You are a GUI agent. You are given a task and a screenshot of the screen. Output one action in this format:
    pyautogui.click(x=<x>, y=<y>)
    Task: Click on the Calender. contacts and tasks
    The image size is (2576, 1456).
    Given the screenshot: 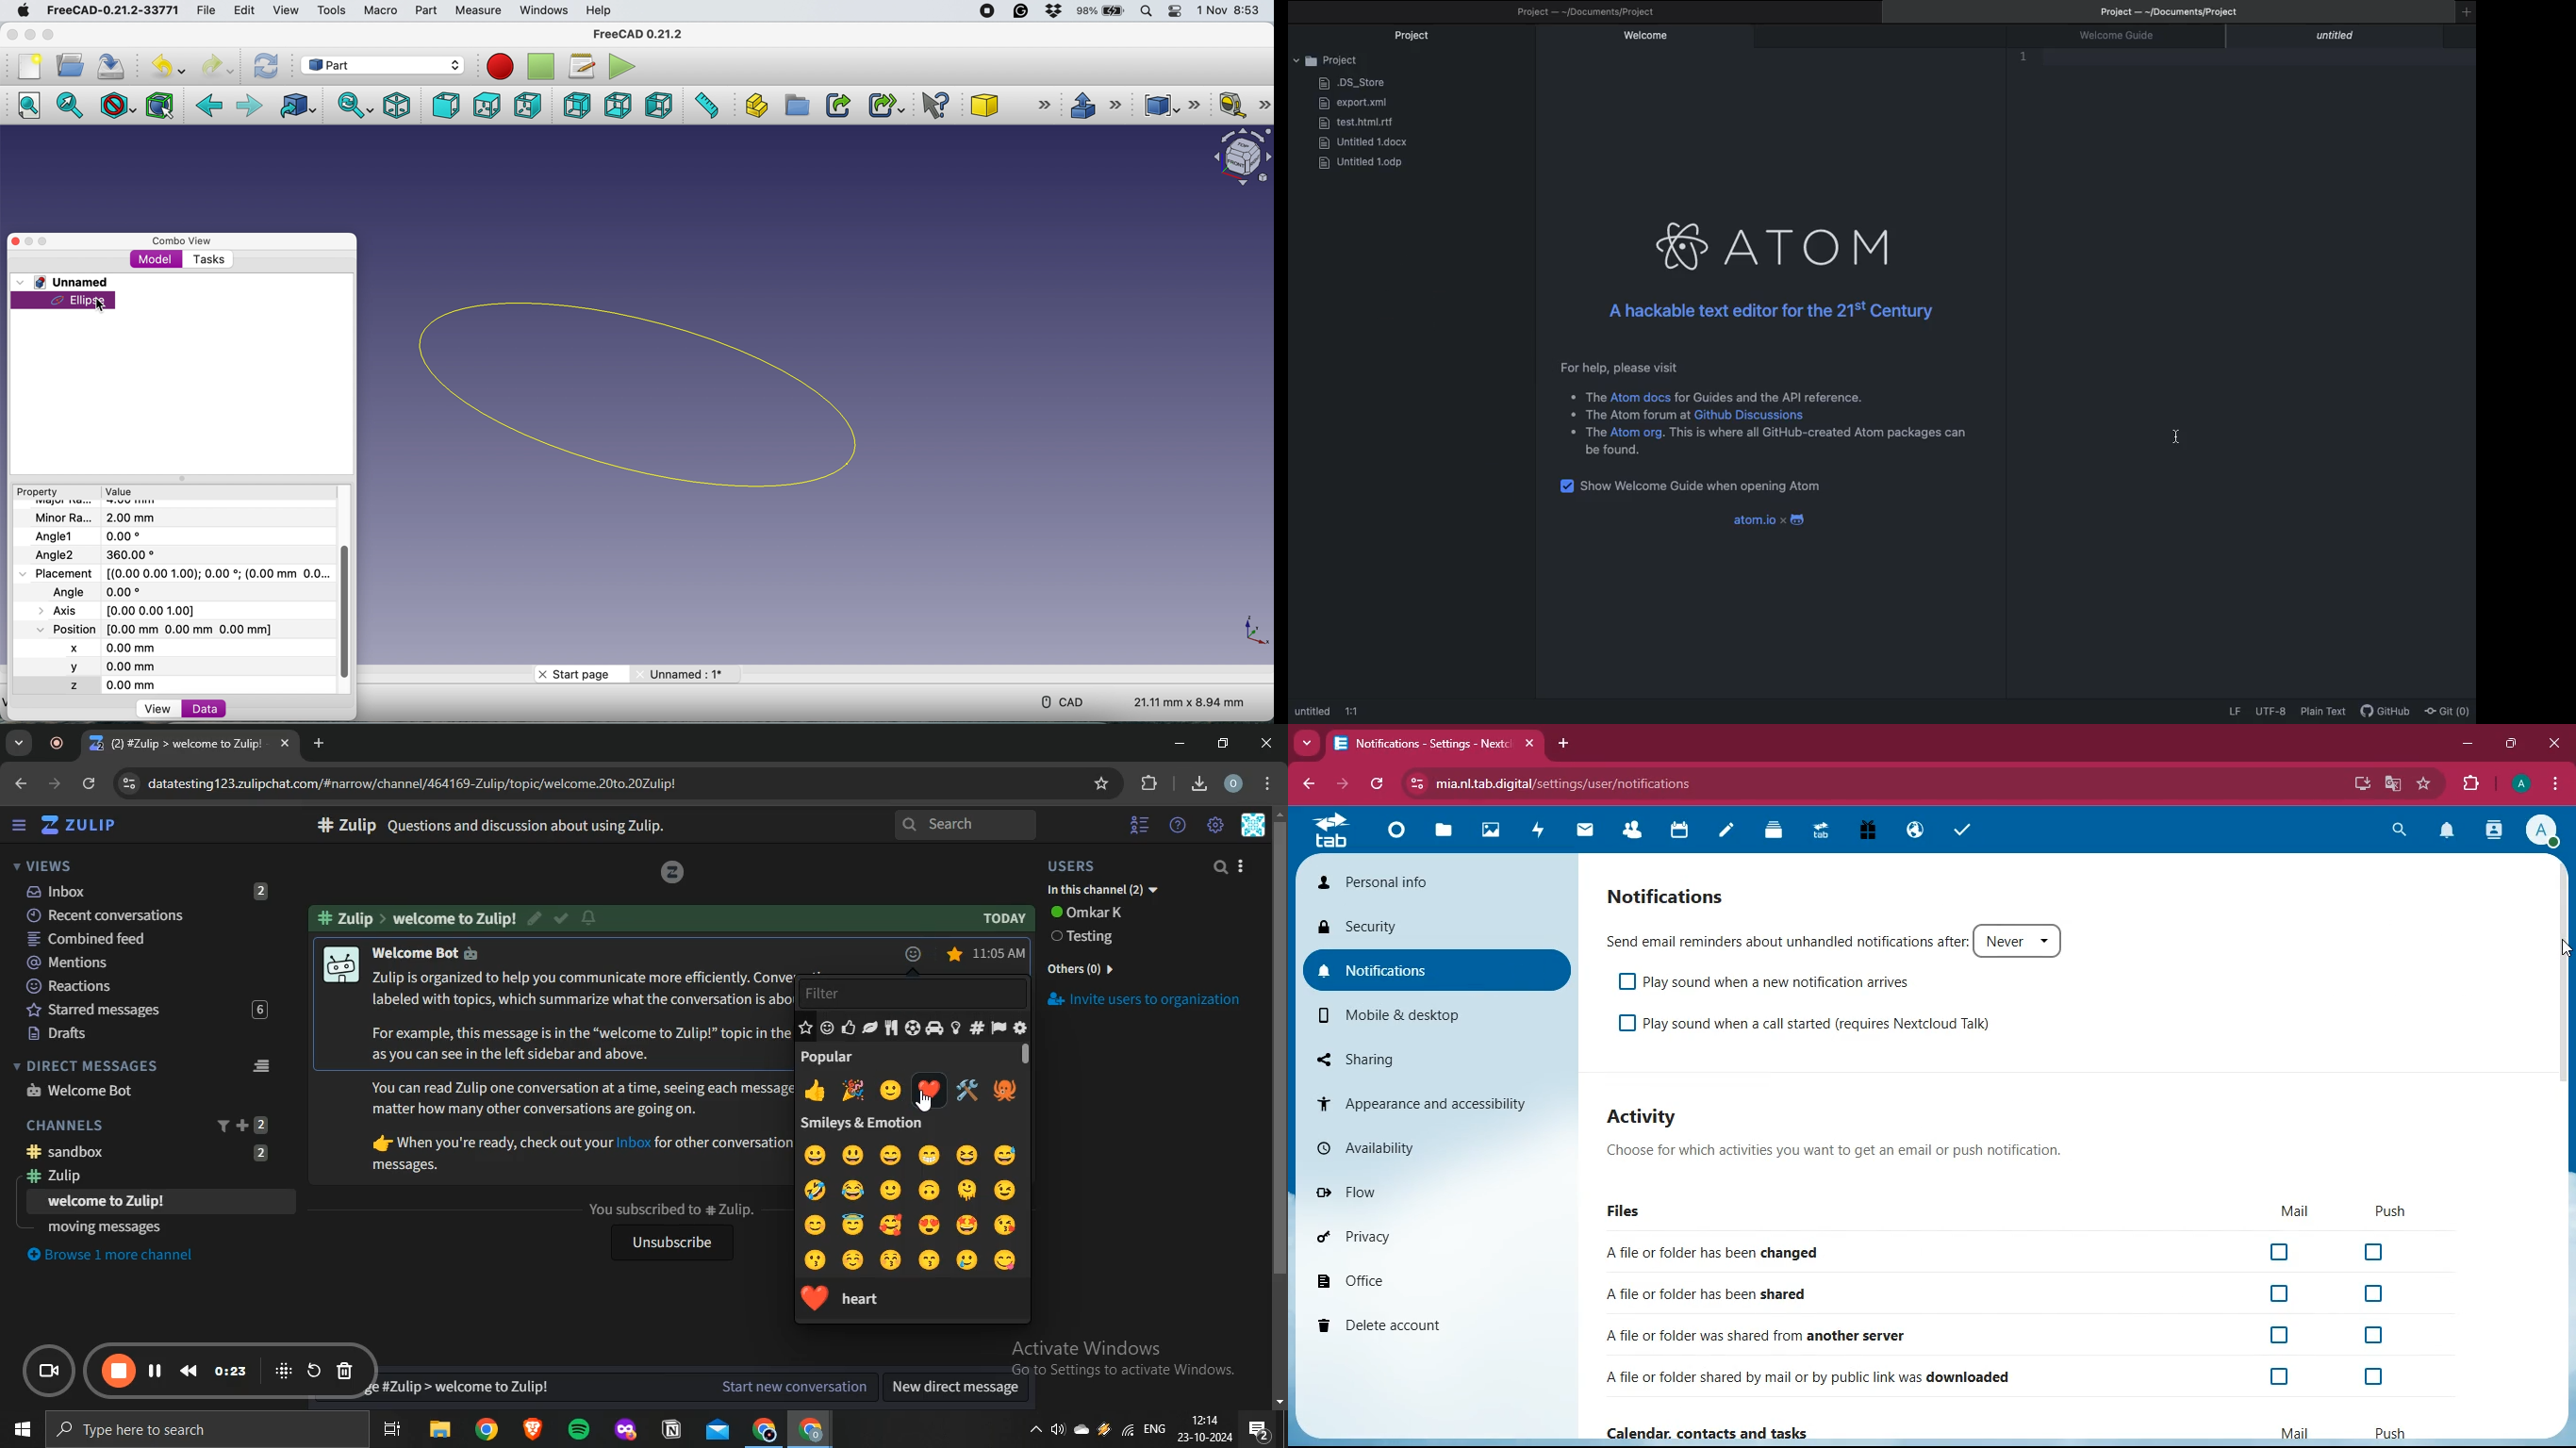 What is the action you would take?
    pyautogui.click(x=1706, y=1433)
    